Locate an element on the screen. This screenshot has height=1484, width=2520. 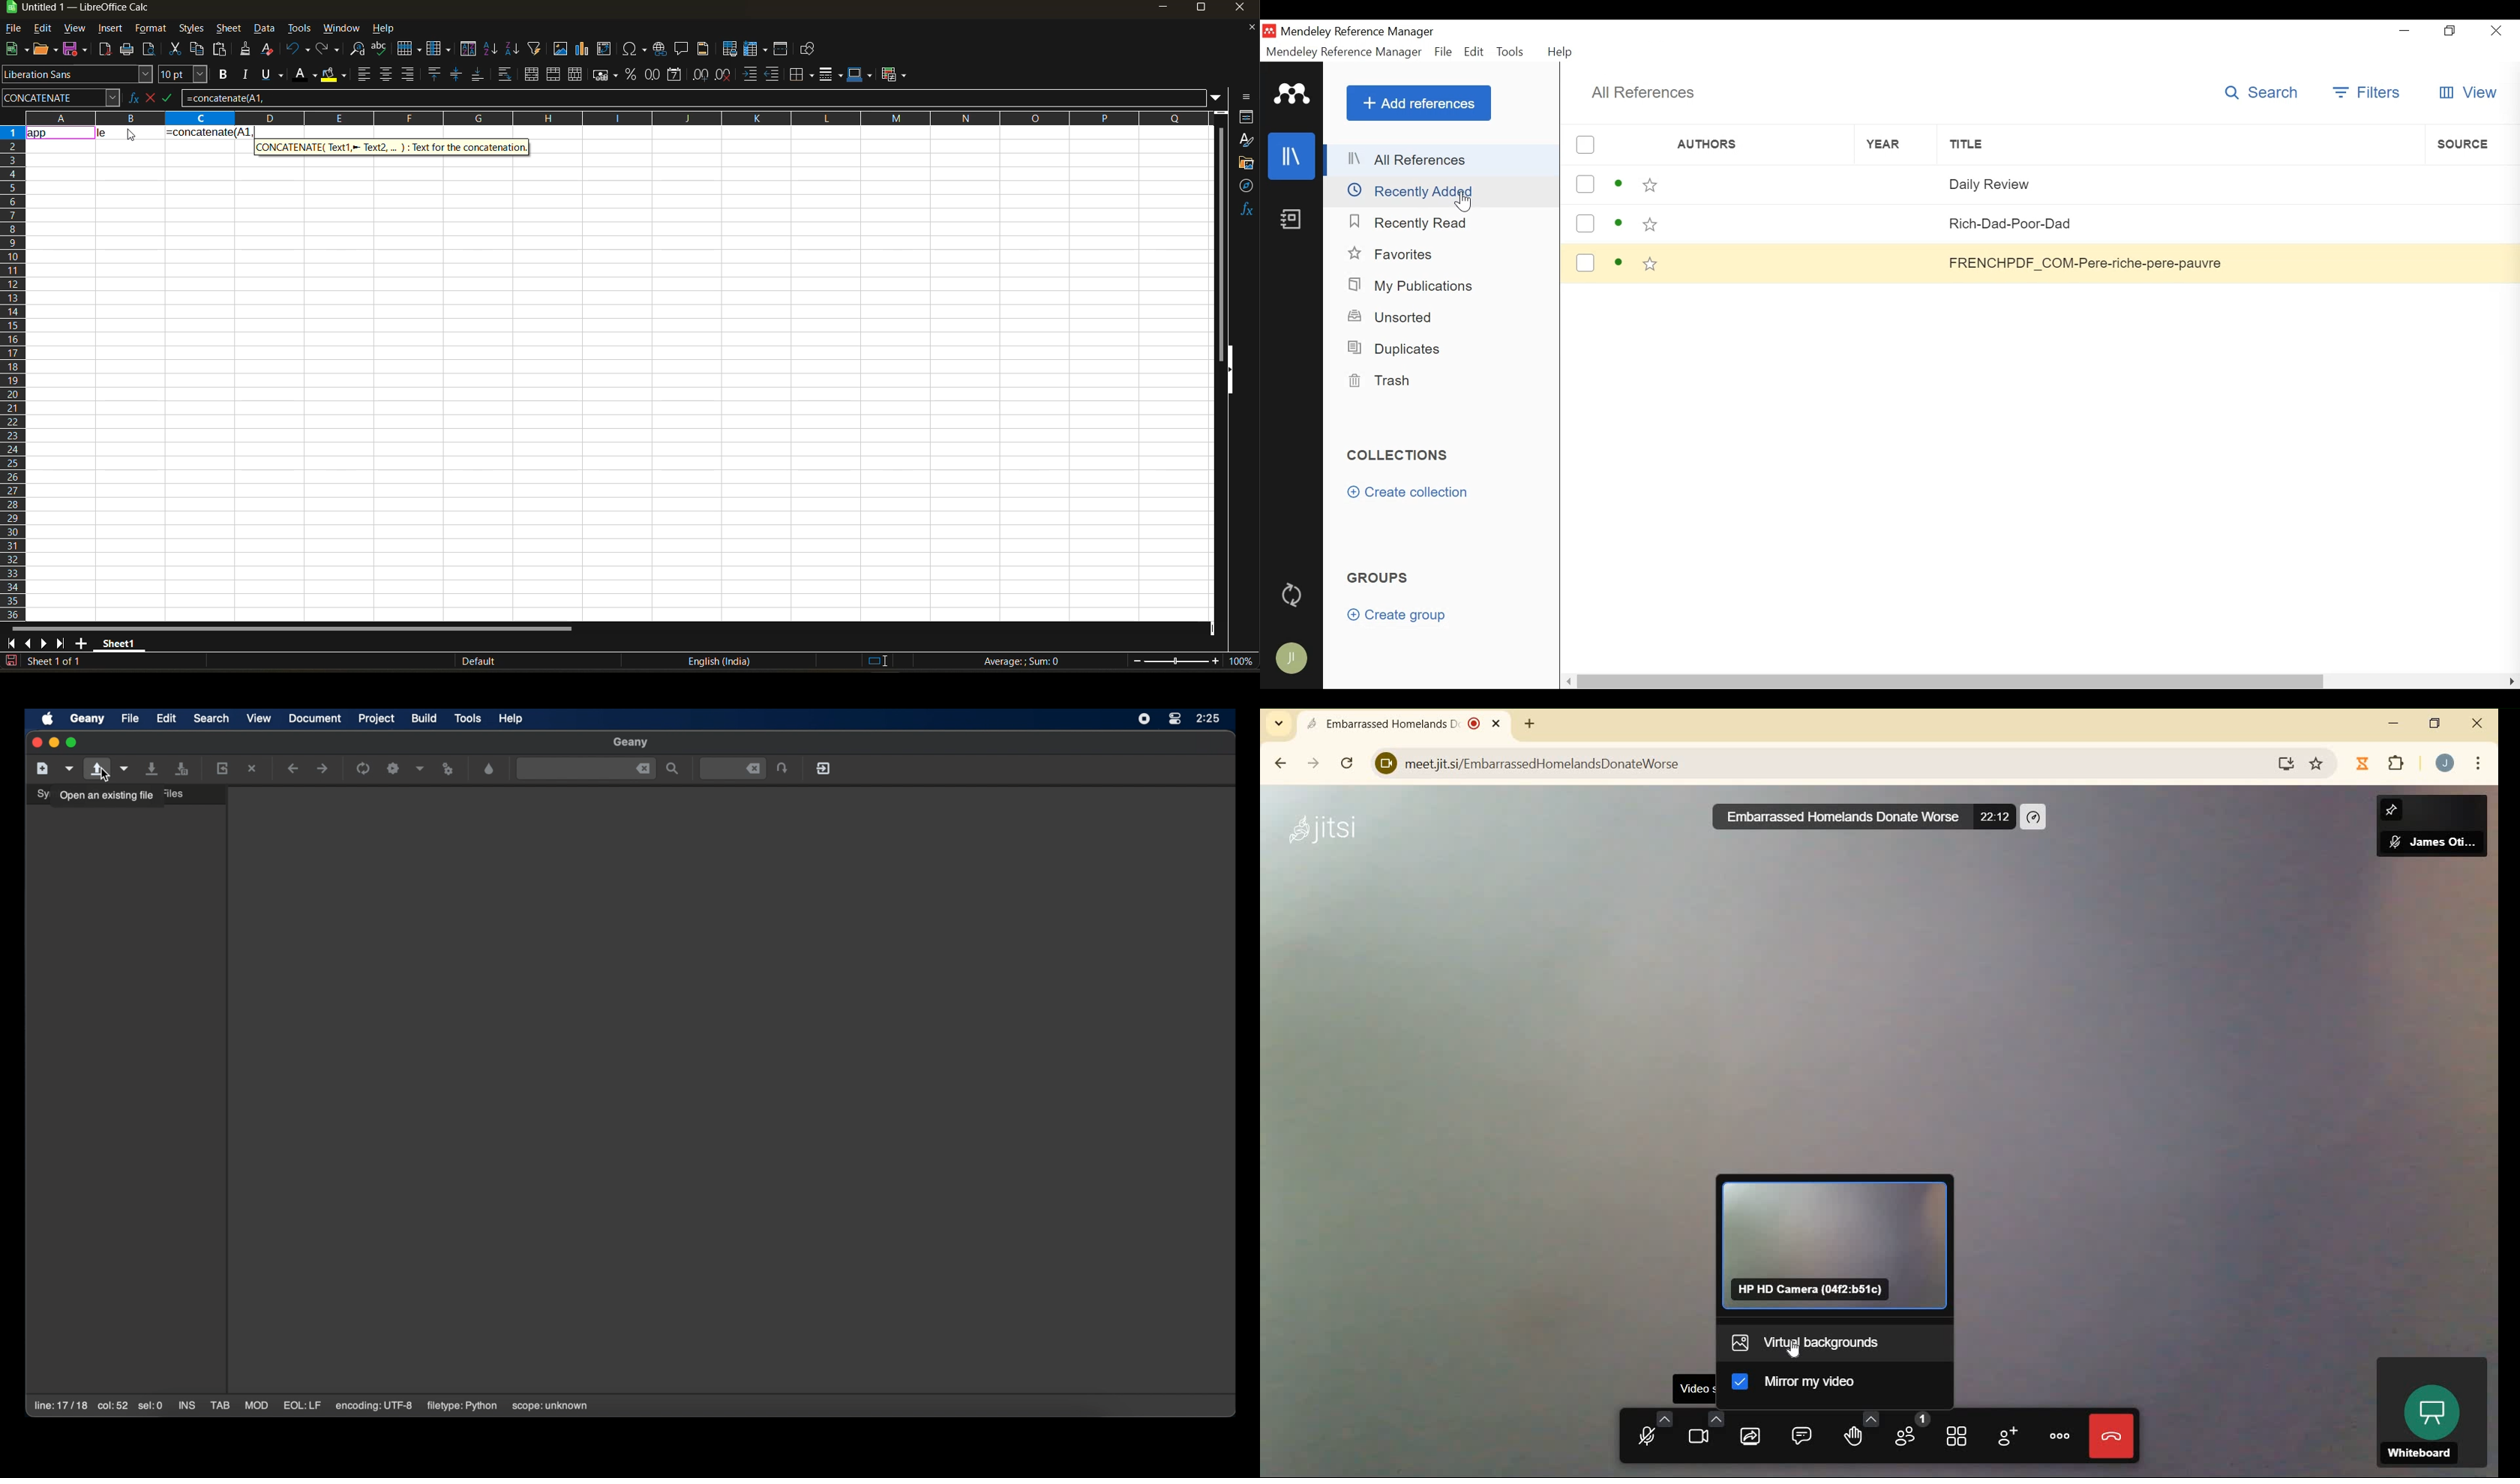
mirror my video is located at coordinates (1820, 1381).